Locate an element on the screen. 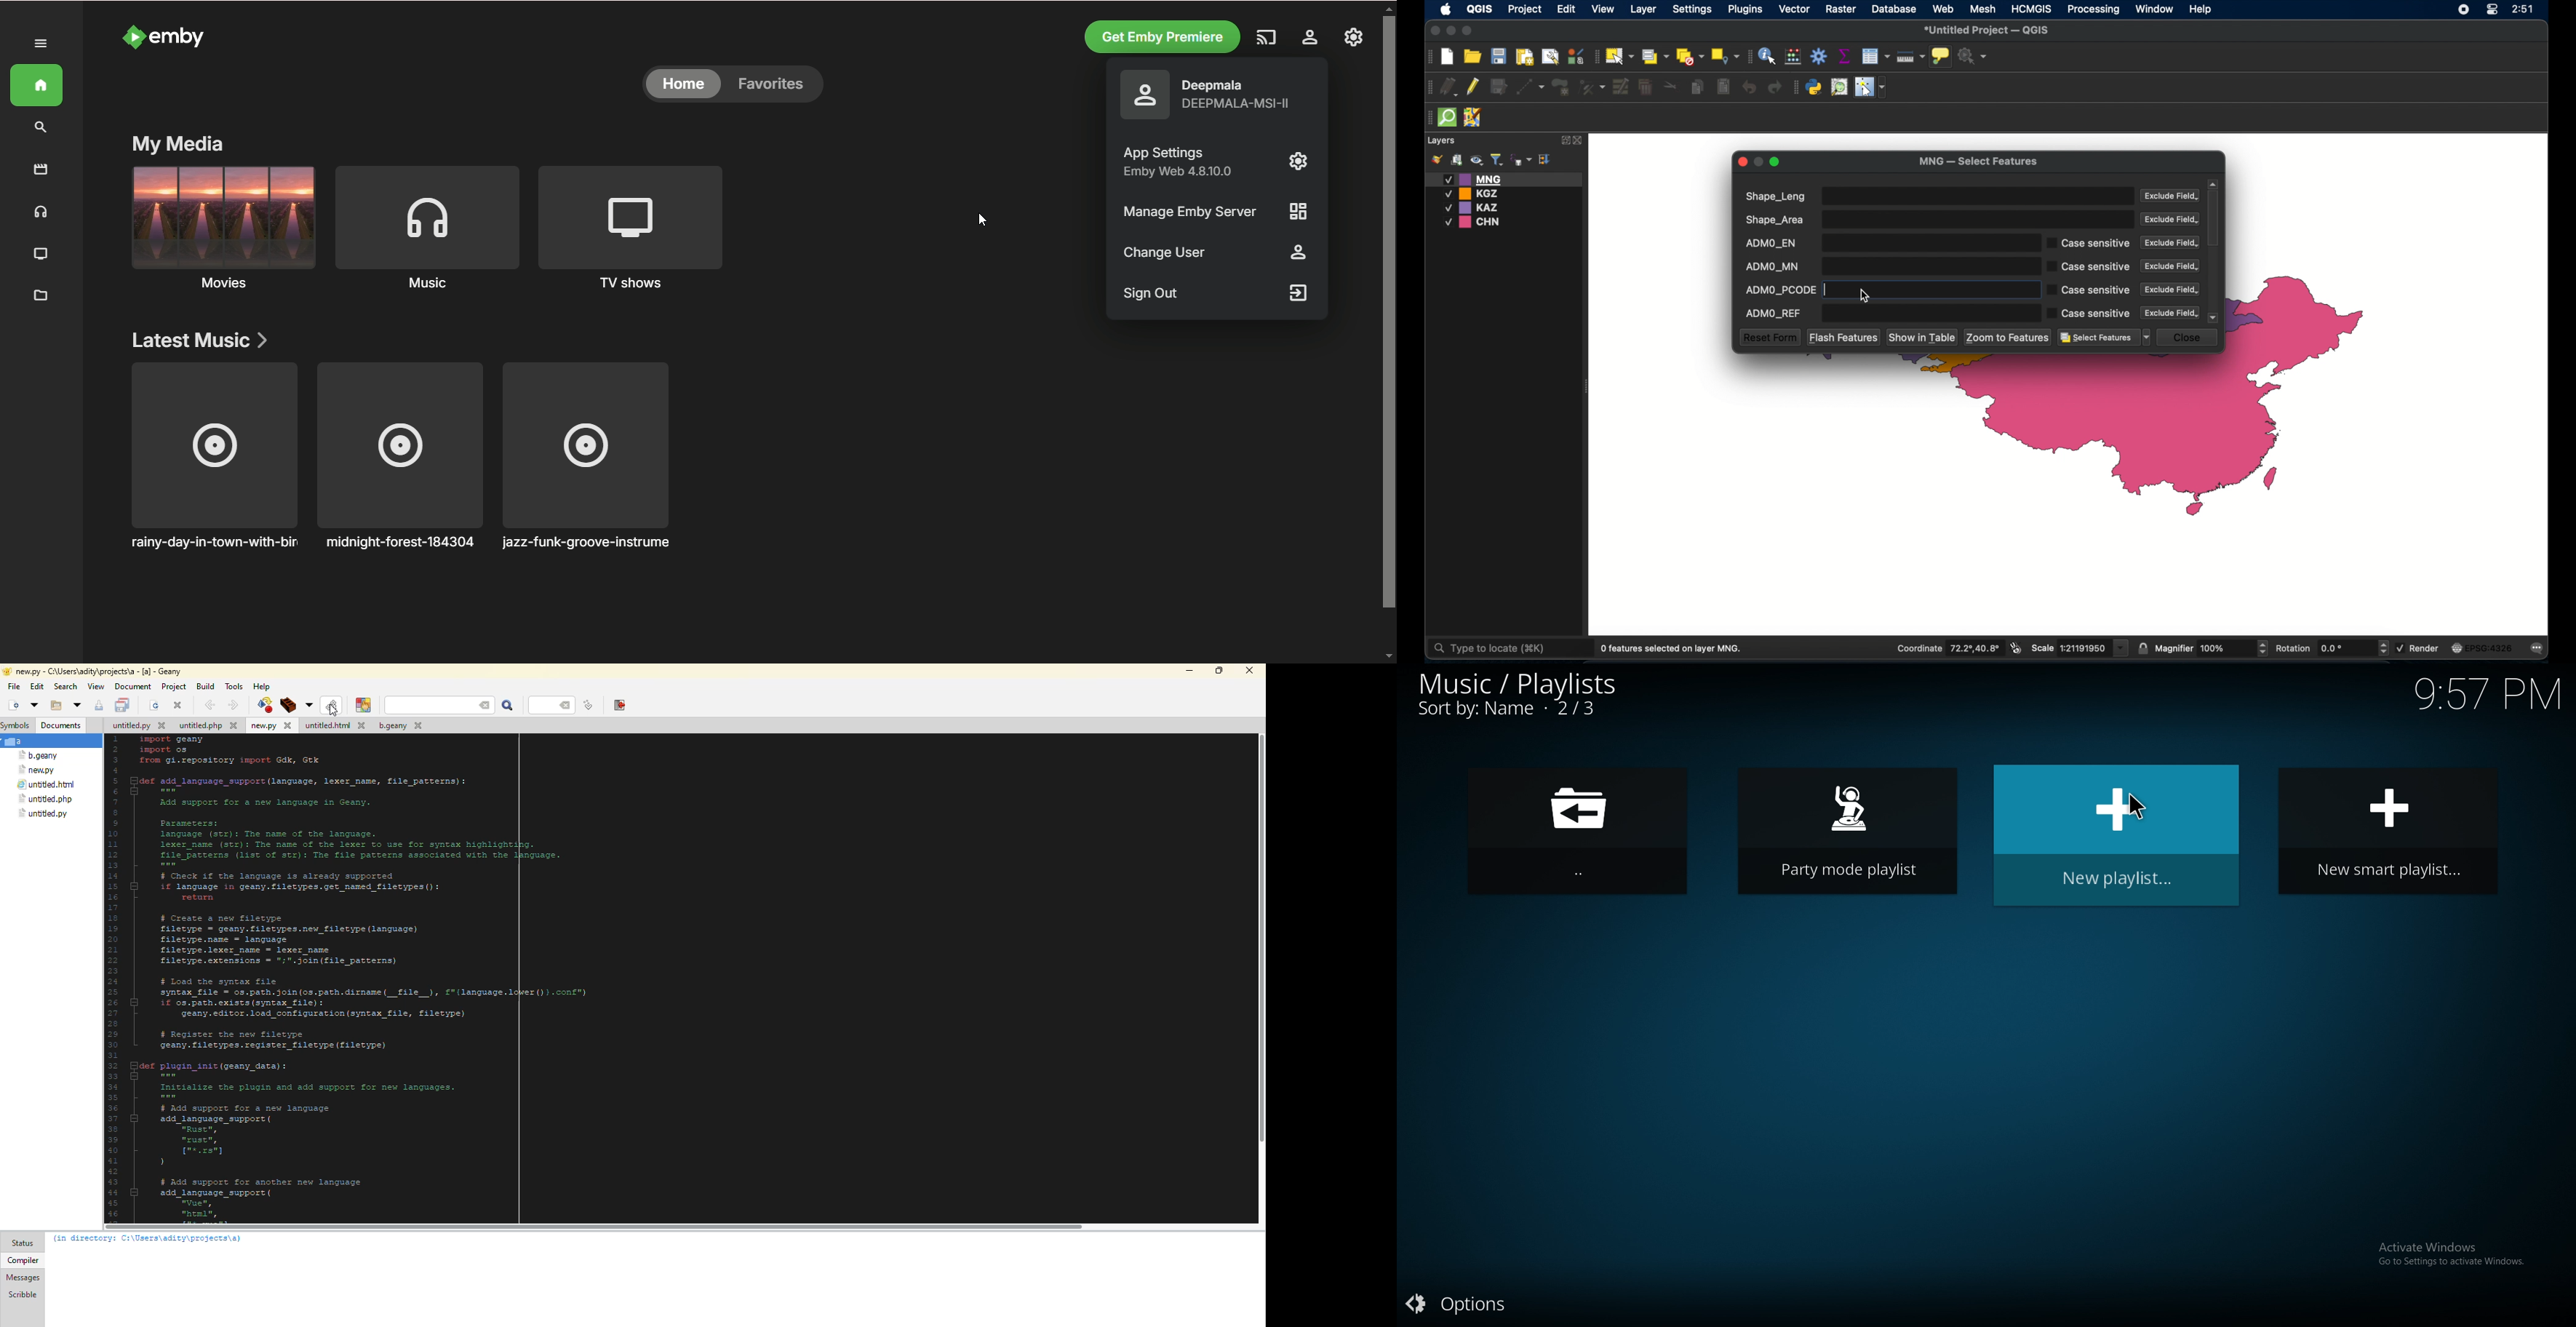 This screenshot has width=2576, height=1344. layer is located at coordinates (1642, 9).